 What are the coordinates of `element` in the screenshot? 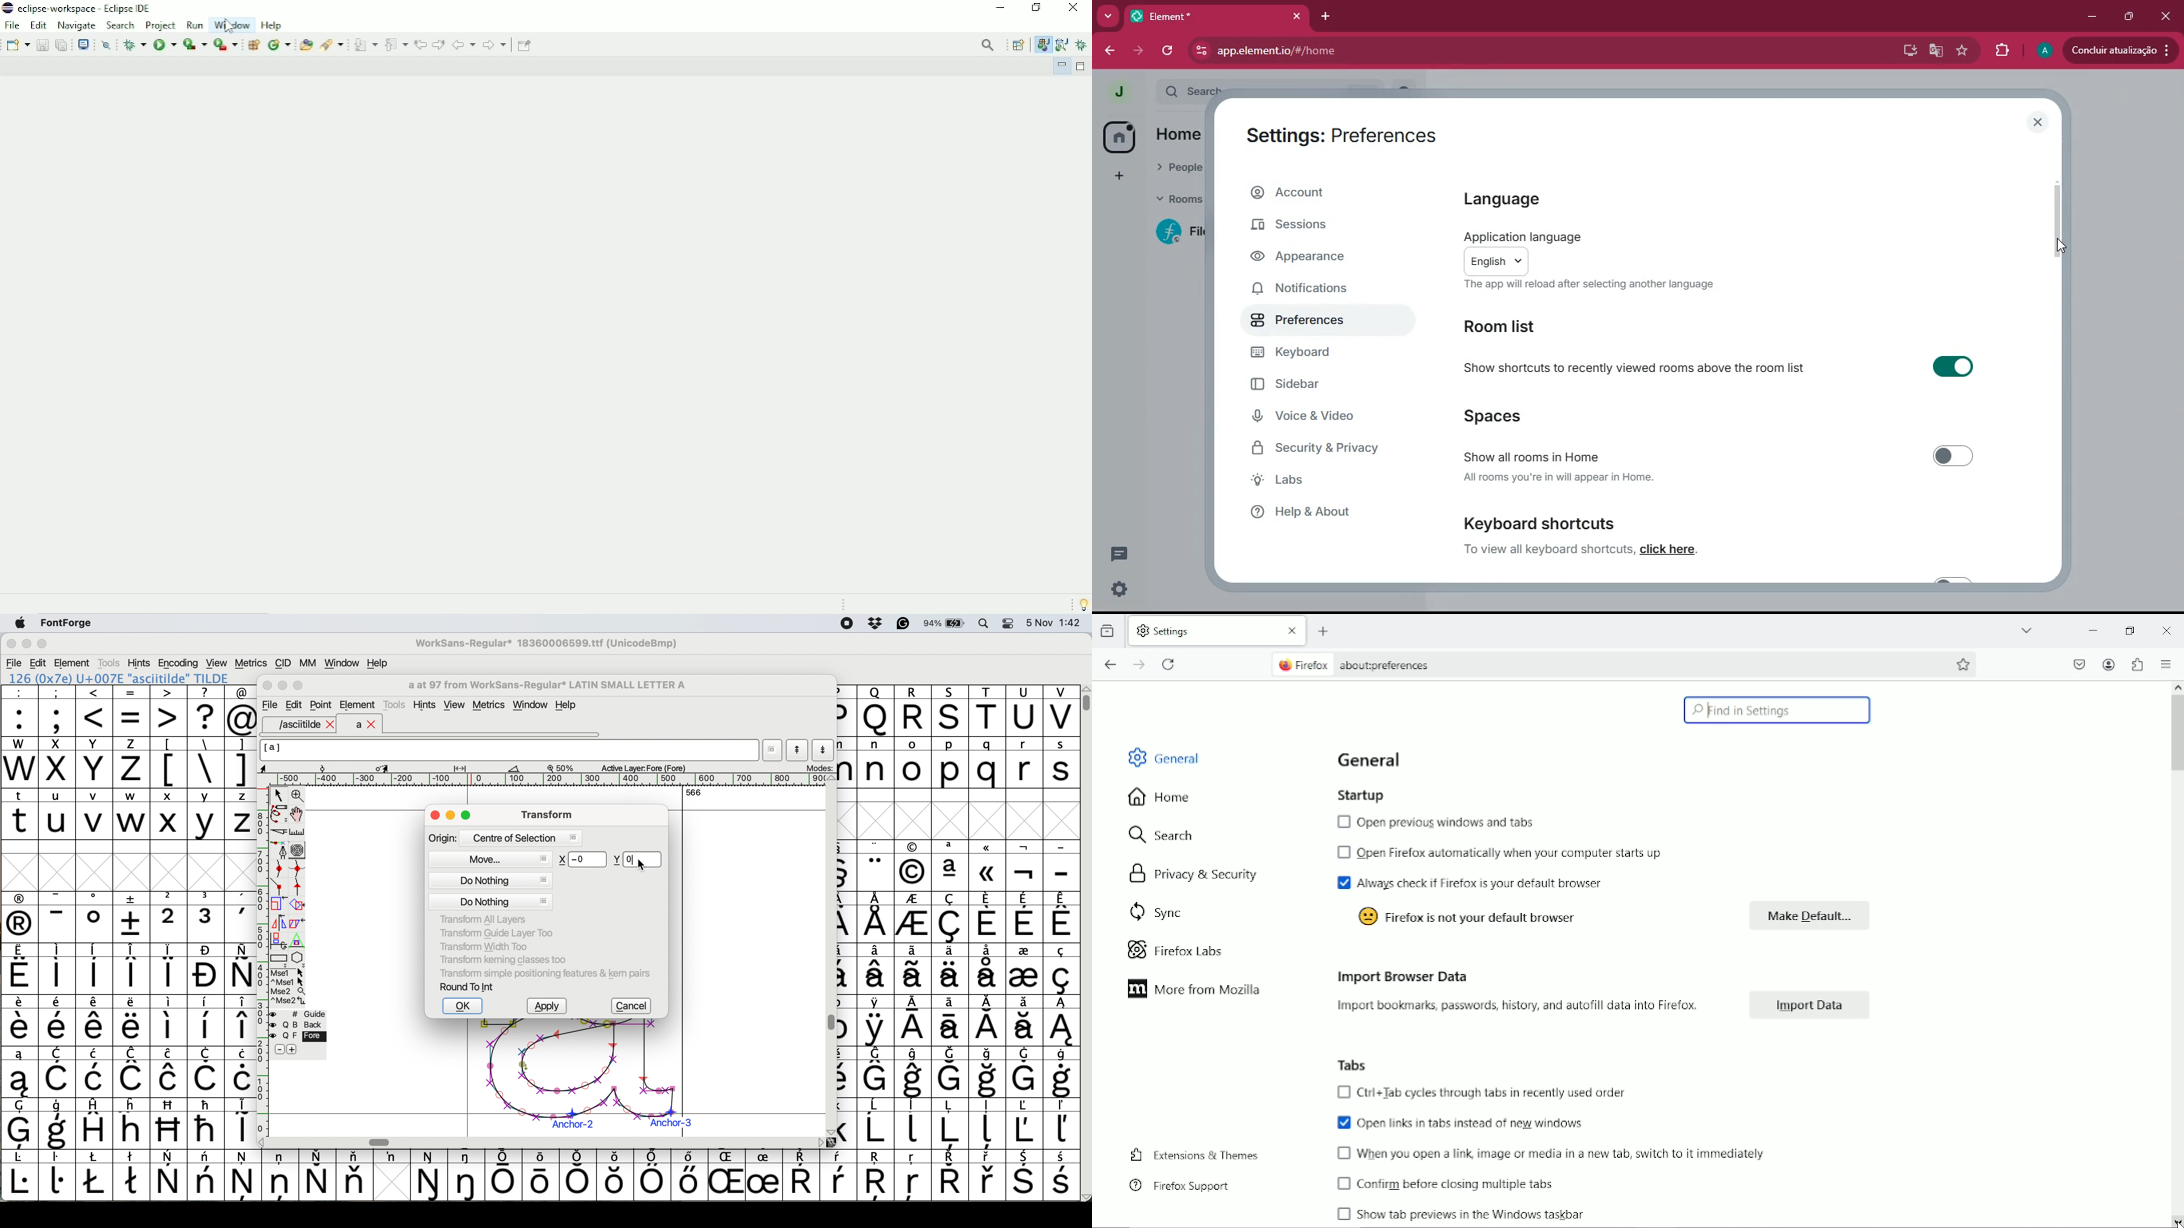 It's located at (1219, 15).